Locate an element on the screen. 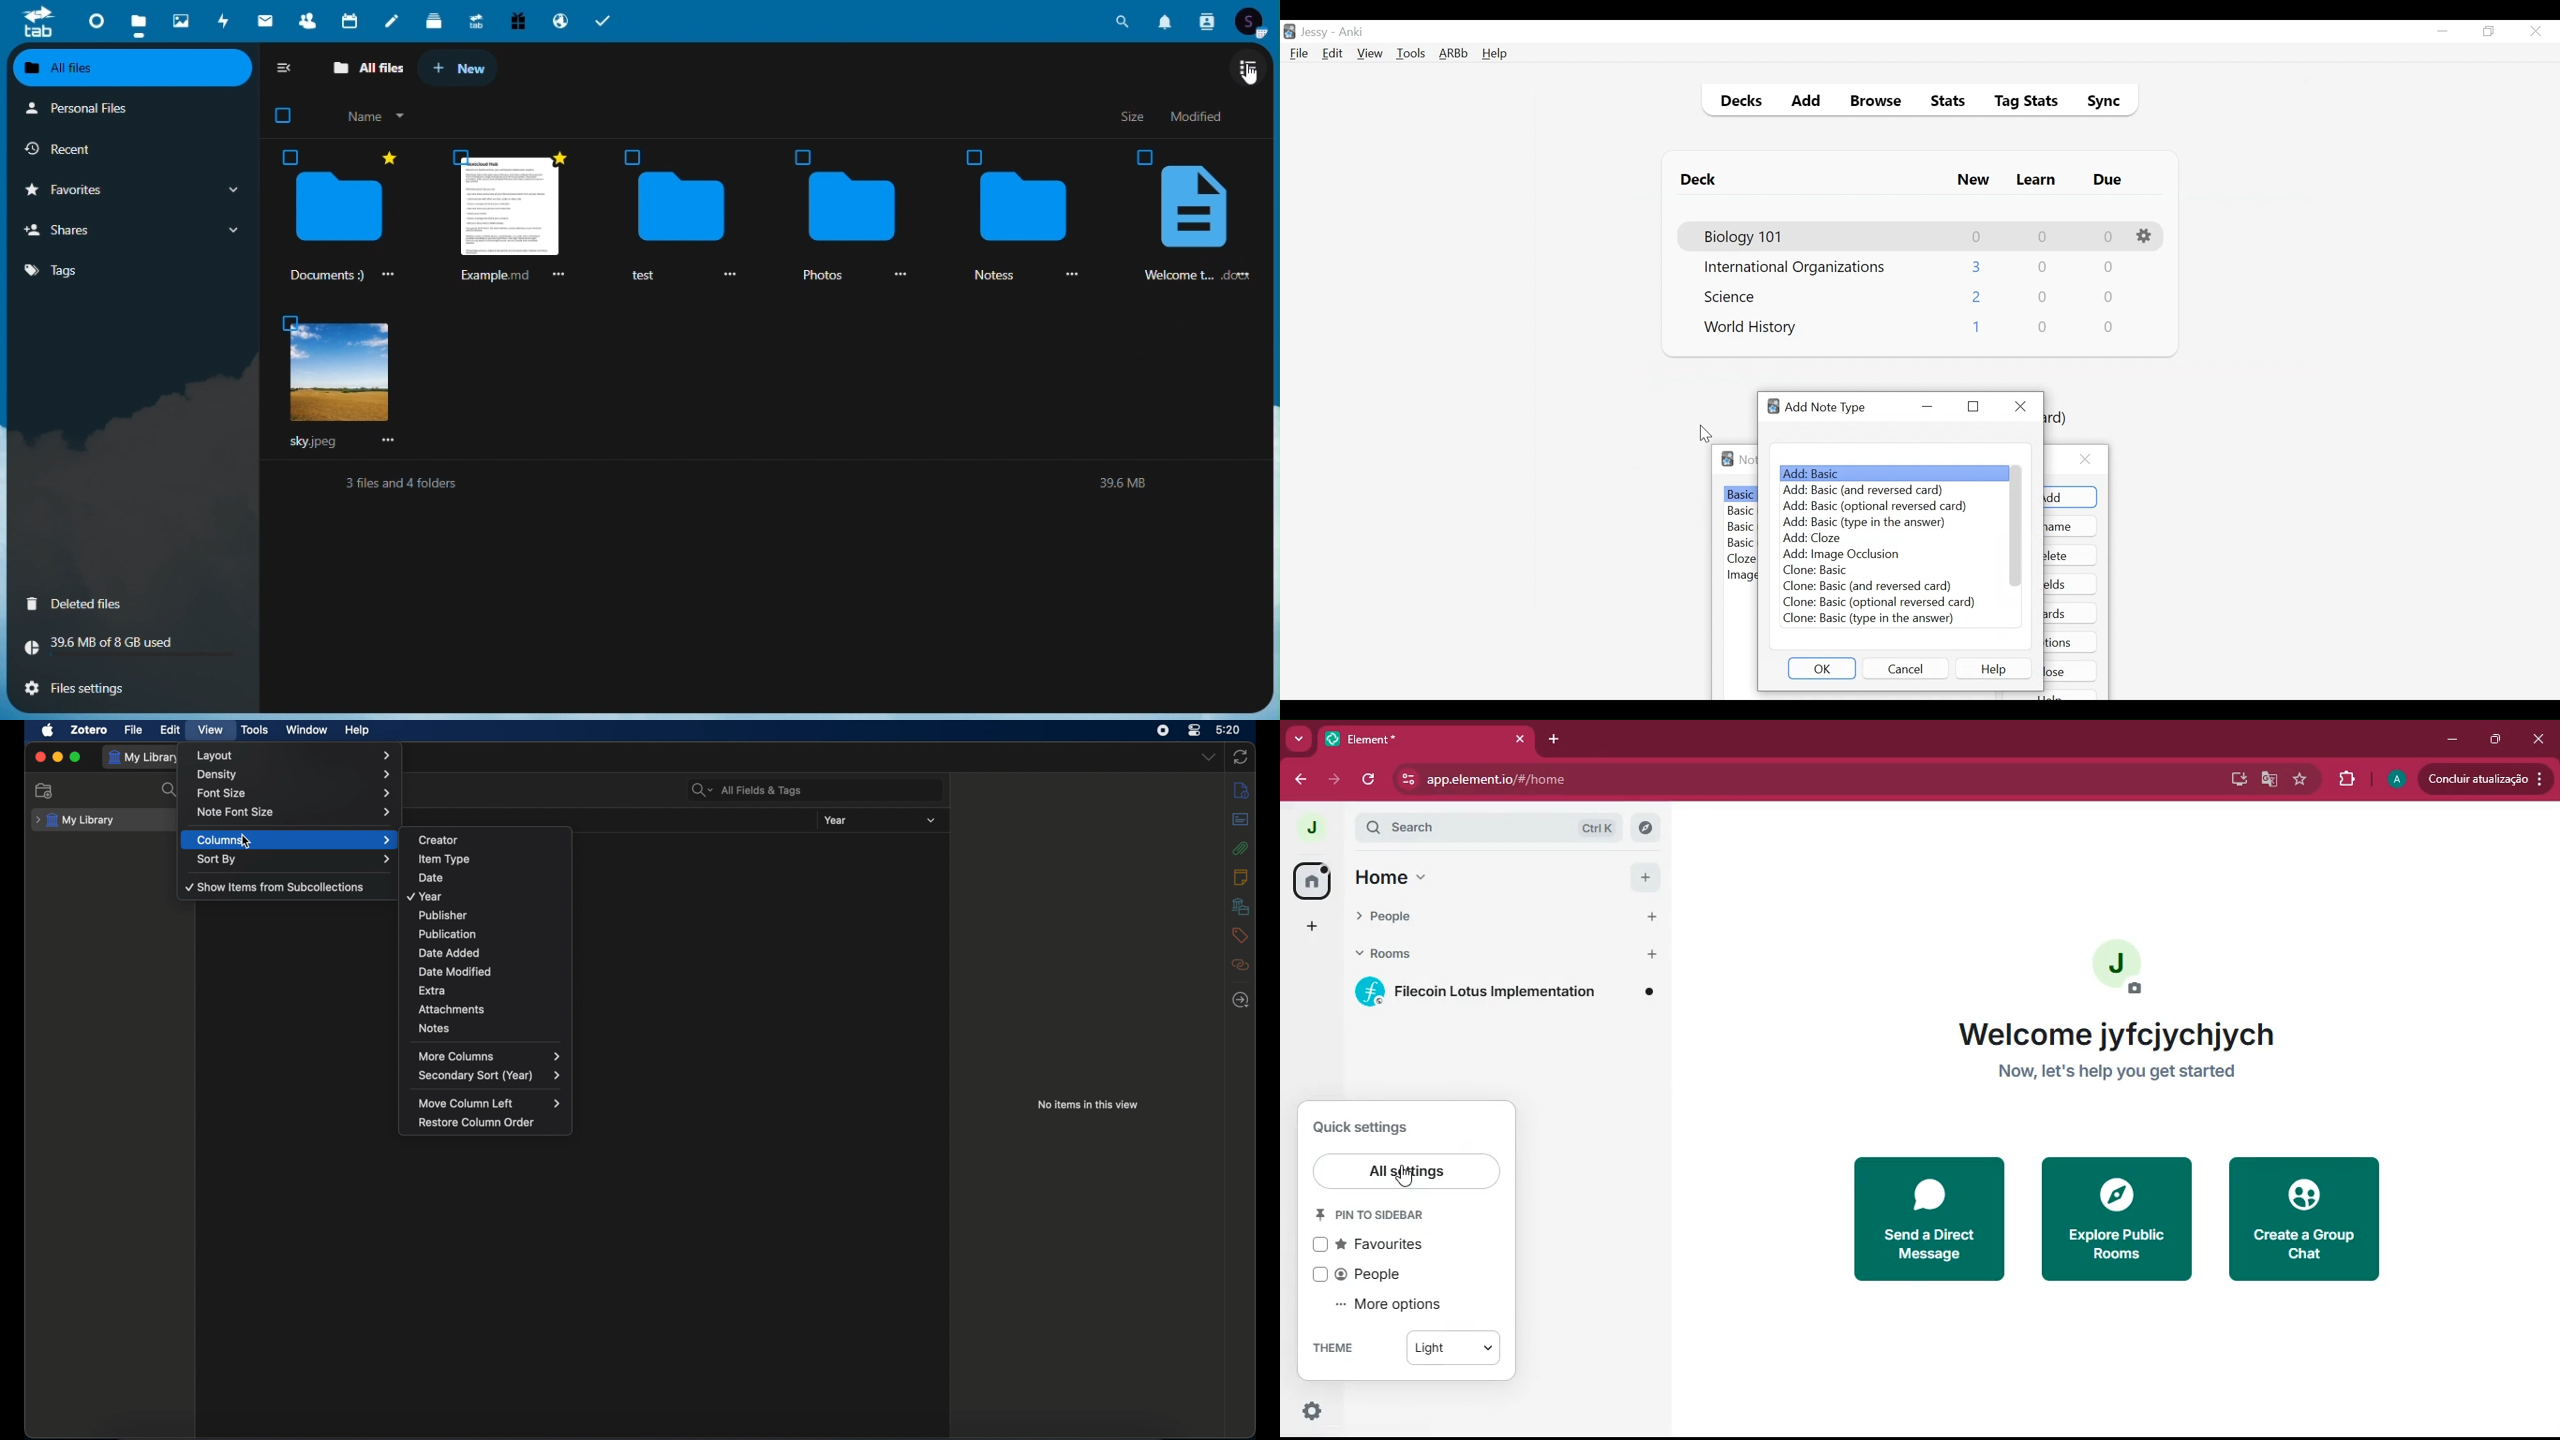 This screenshot has width=2576, height=1456. Rename is located at coordinates (2071, 526).